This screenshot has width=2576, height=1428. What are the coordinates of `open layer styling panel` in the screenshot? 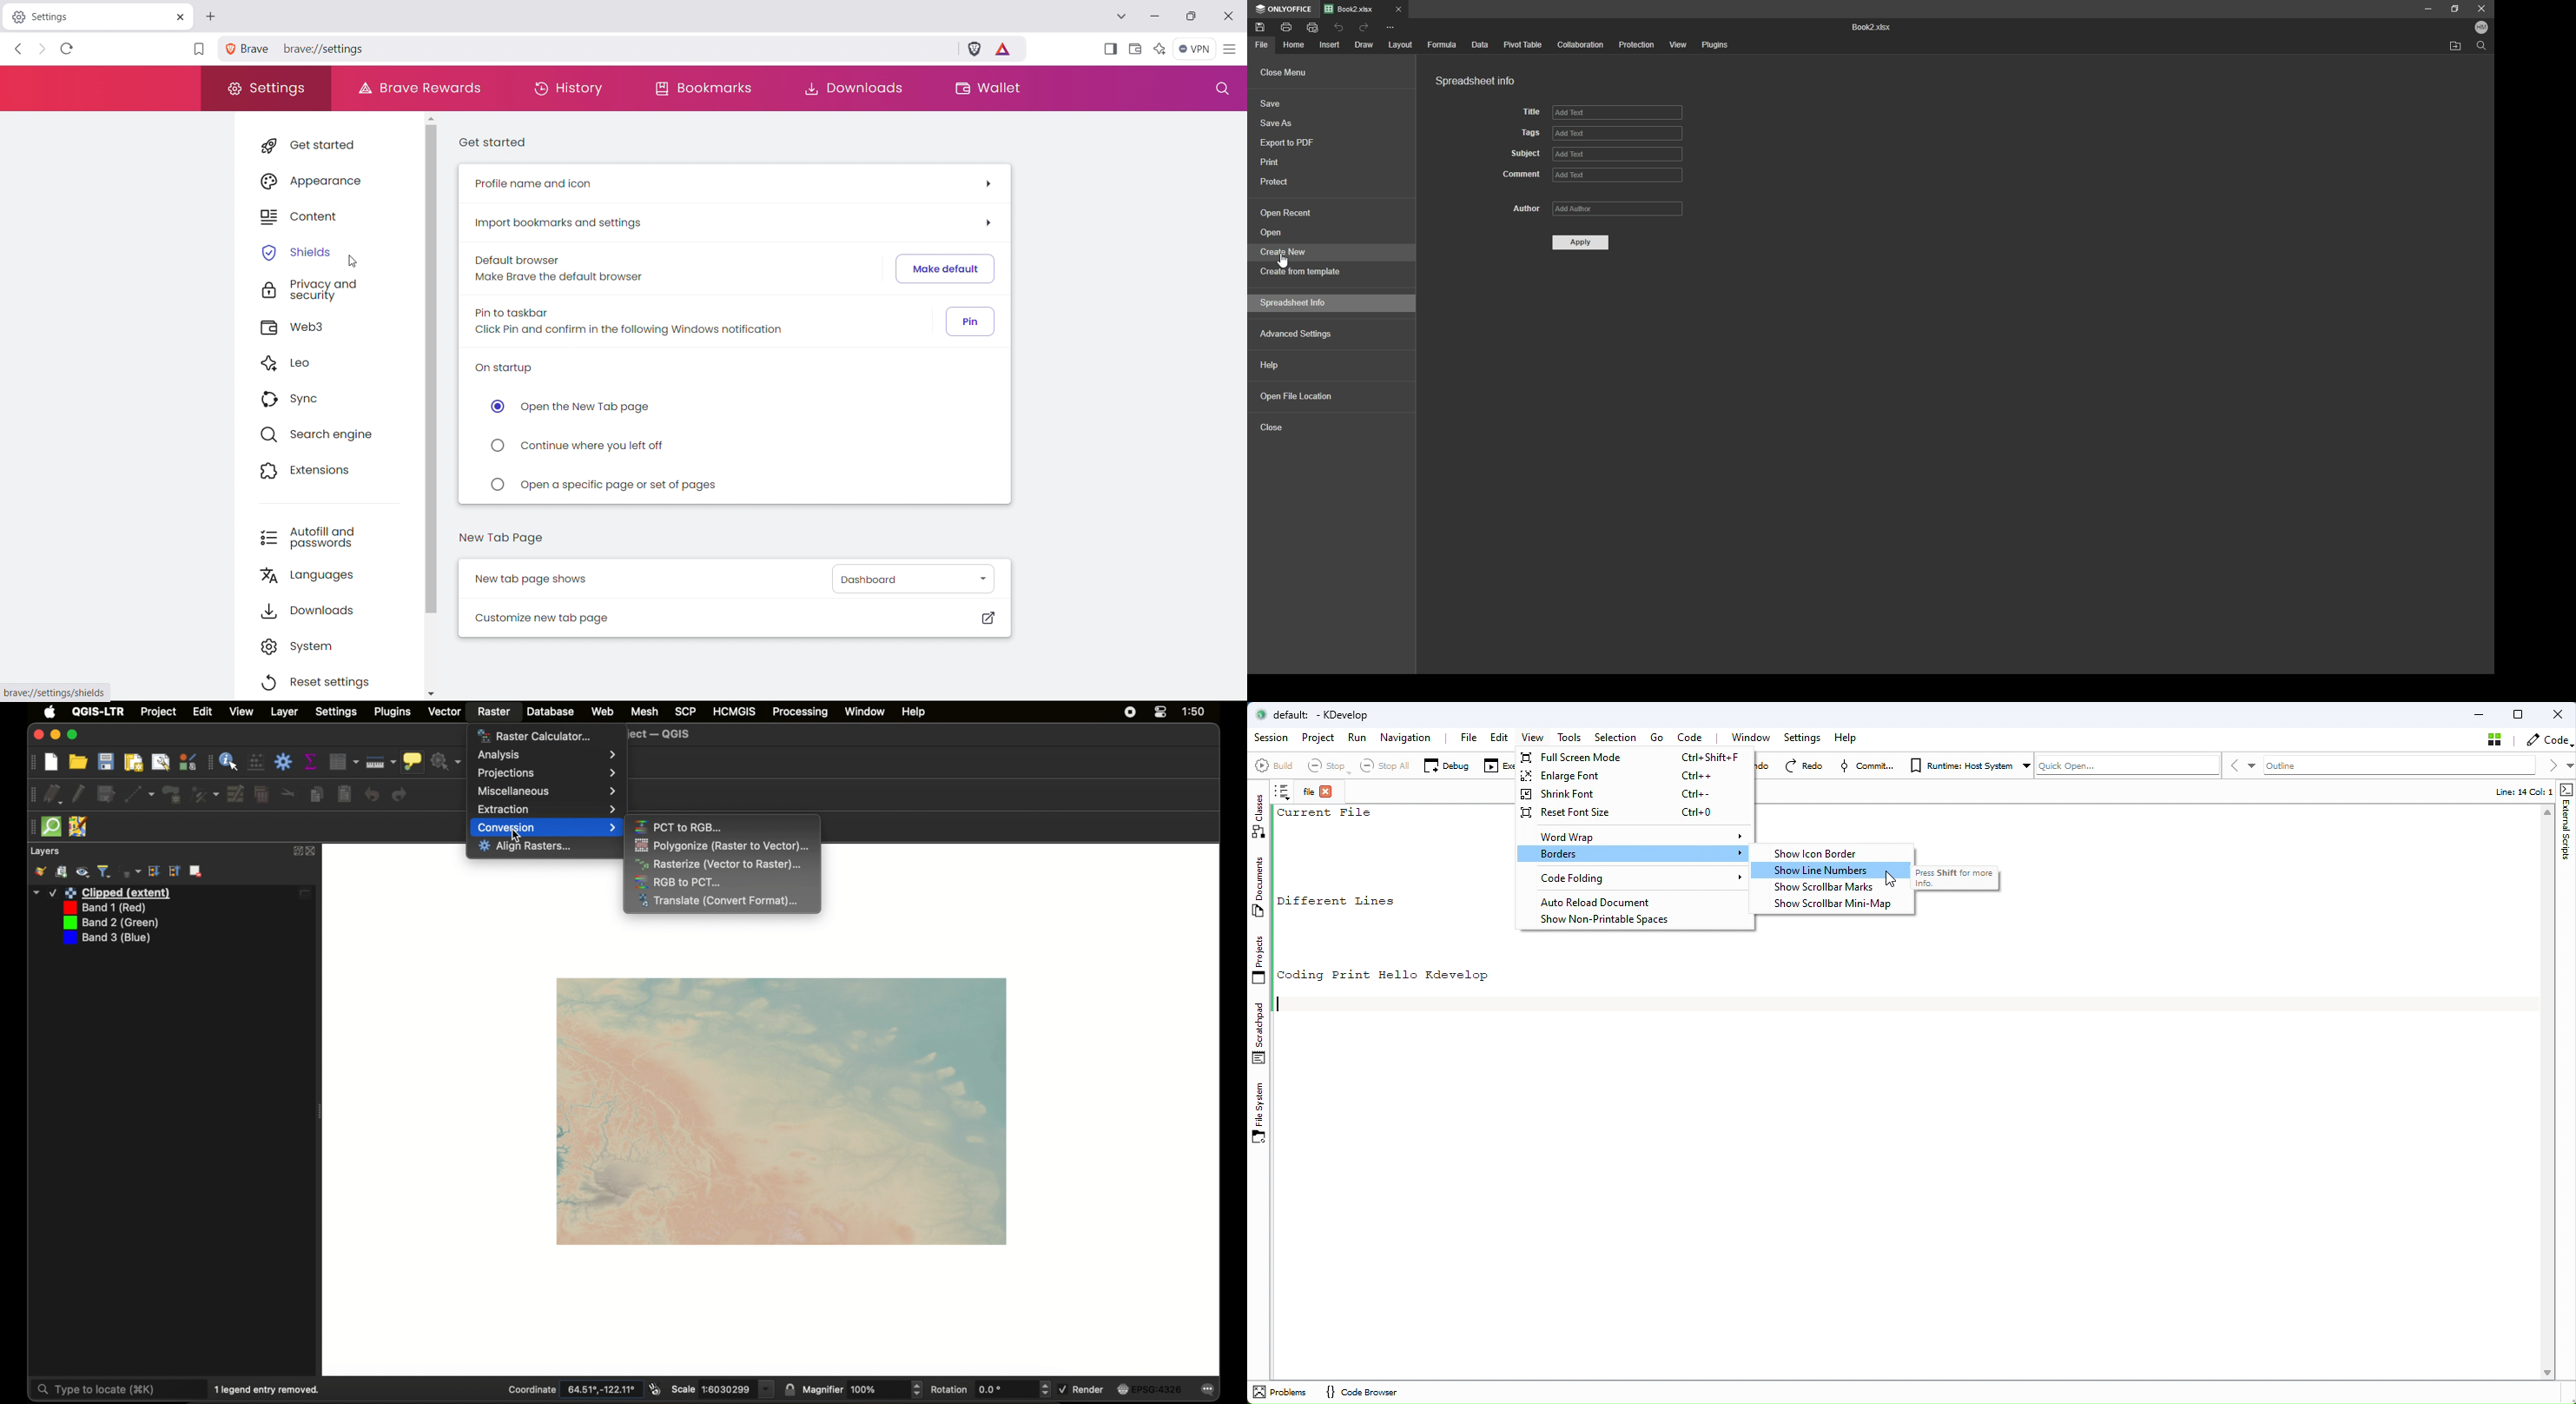 It's located at (40, 872).